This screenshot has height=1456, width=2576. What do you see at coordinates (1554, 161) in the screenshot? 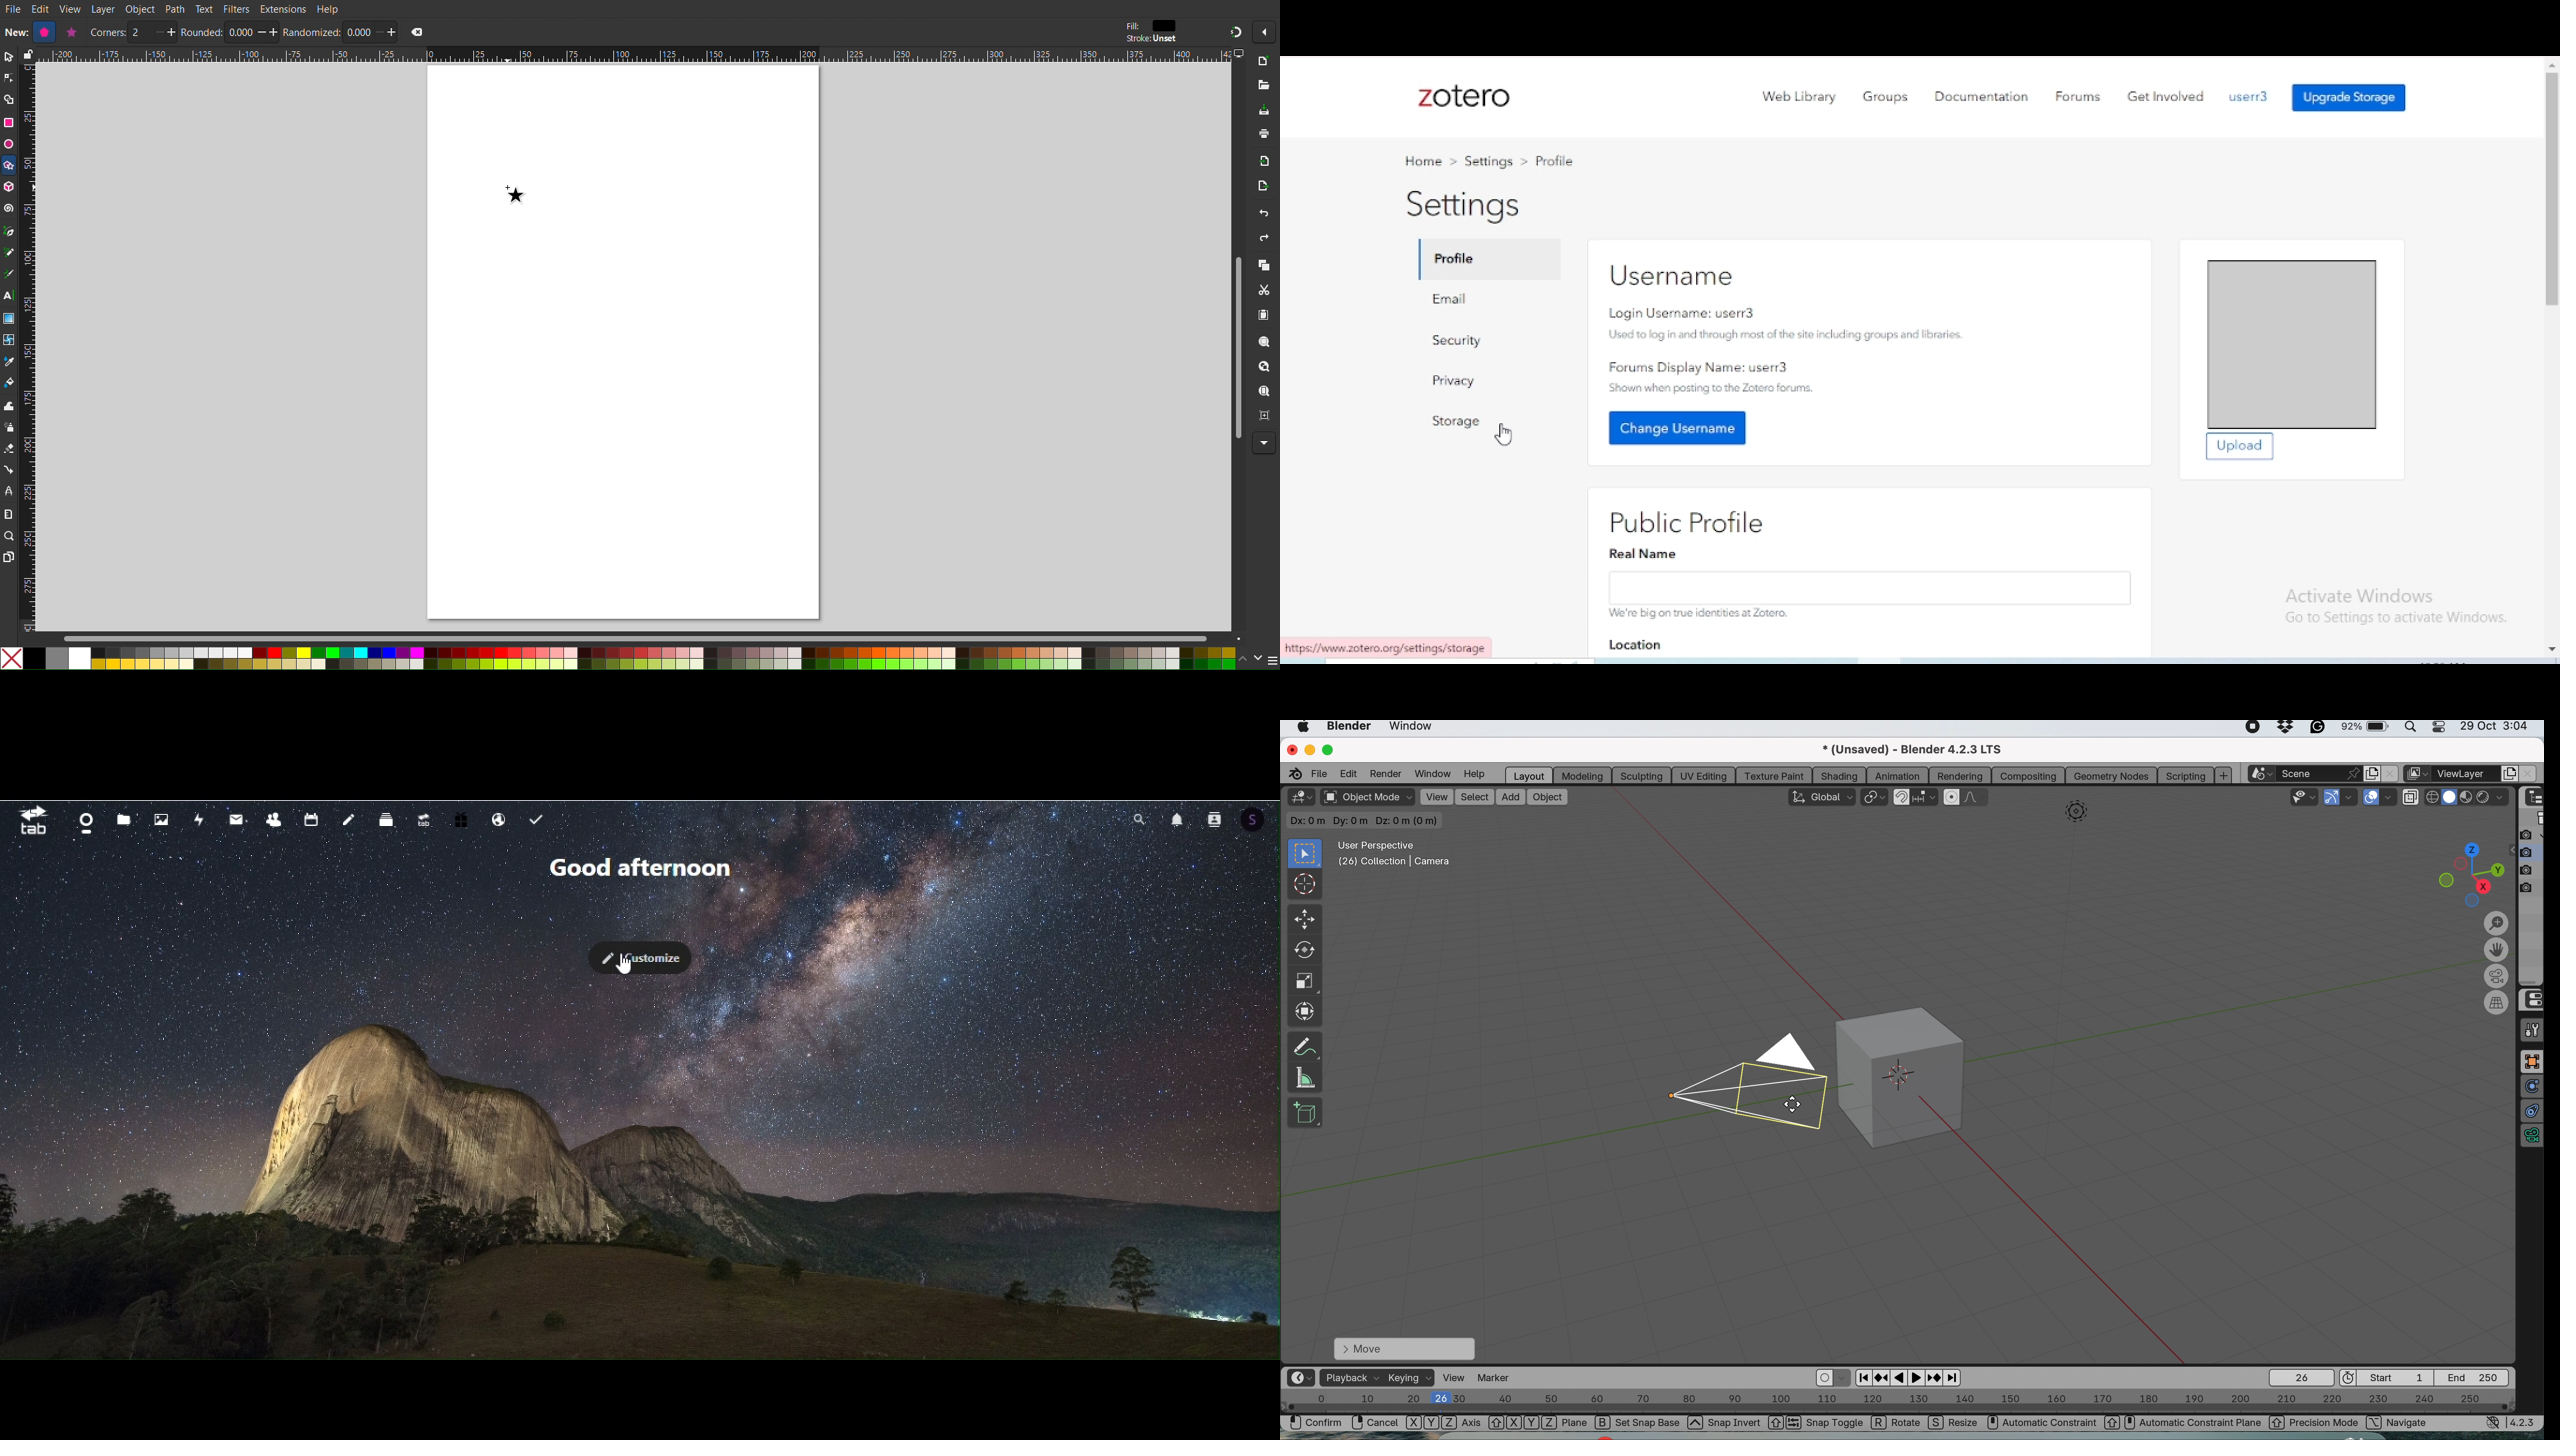
I see `profile` at bounding box center [1554, 161].